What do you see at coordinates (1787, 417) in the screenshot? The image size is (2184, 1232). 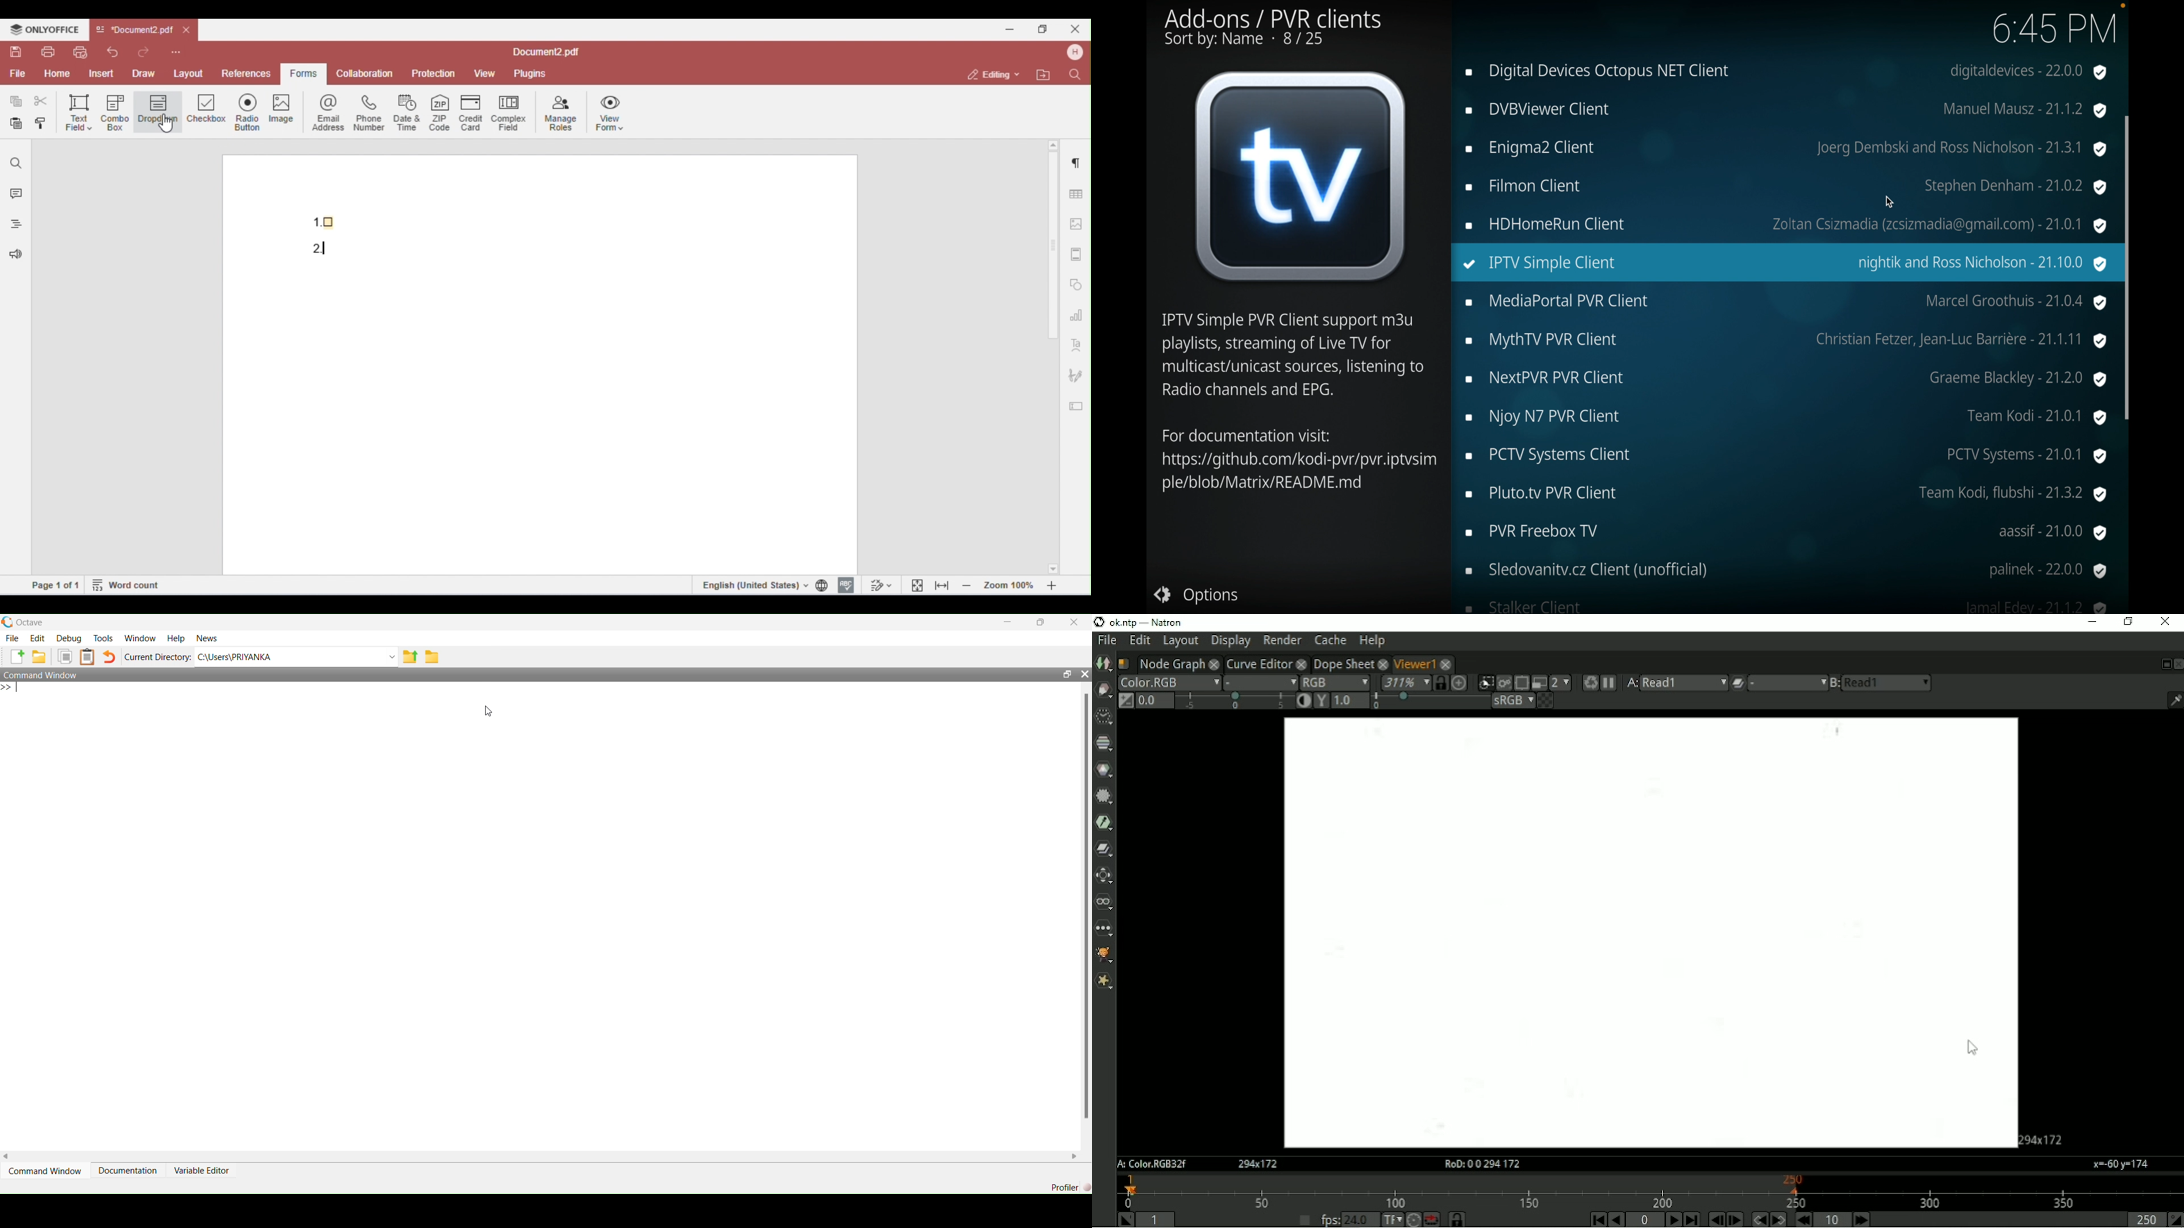 I see `njoy n7 pvr client` at bounding box center [1787, 417].